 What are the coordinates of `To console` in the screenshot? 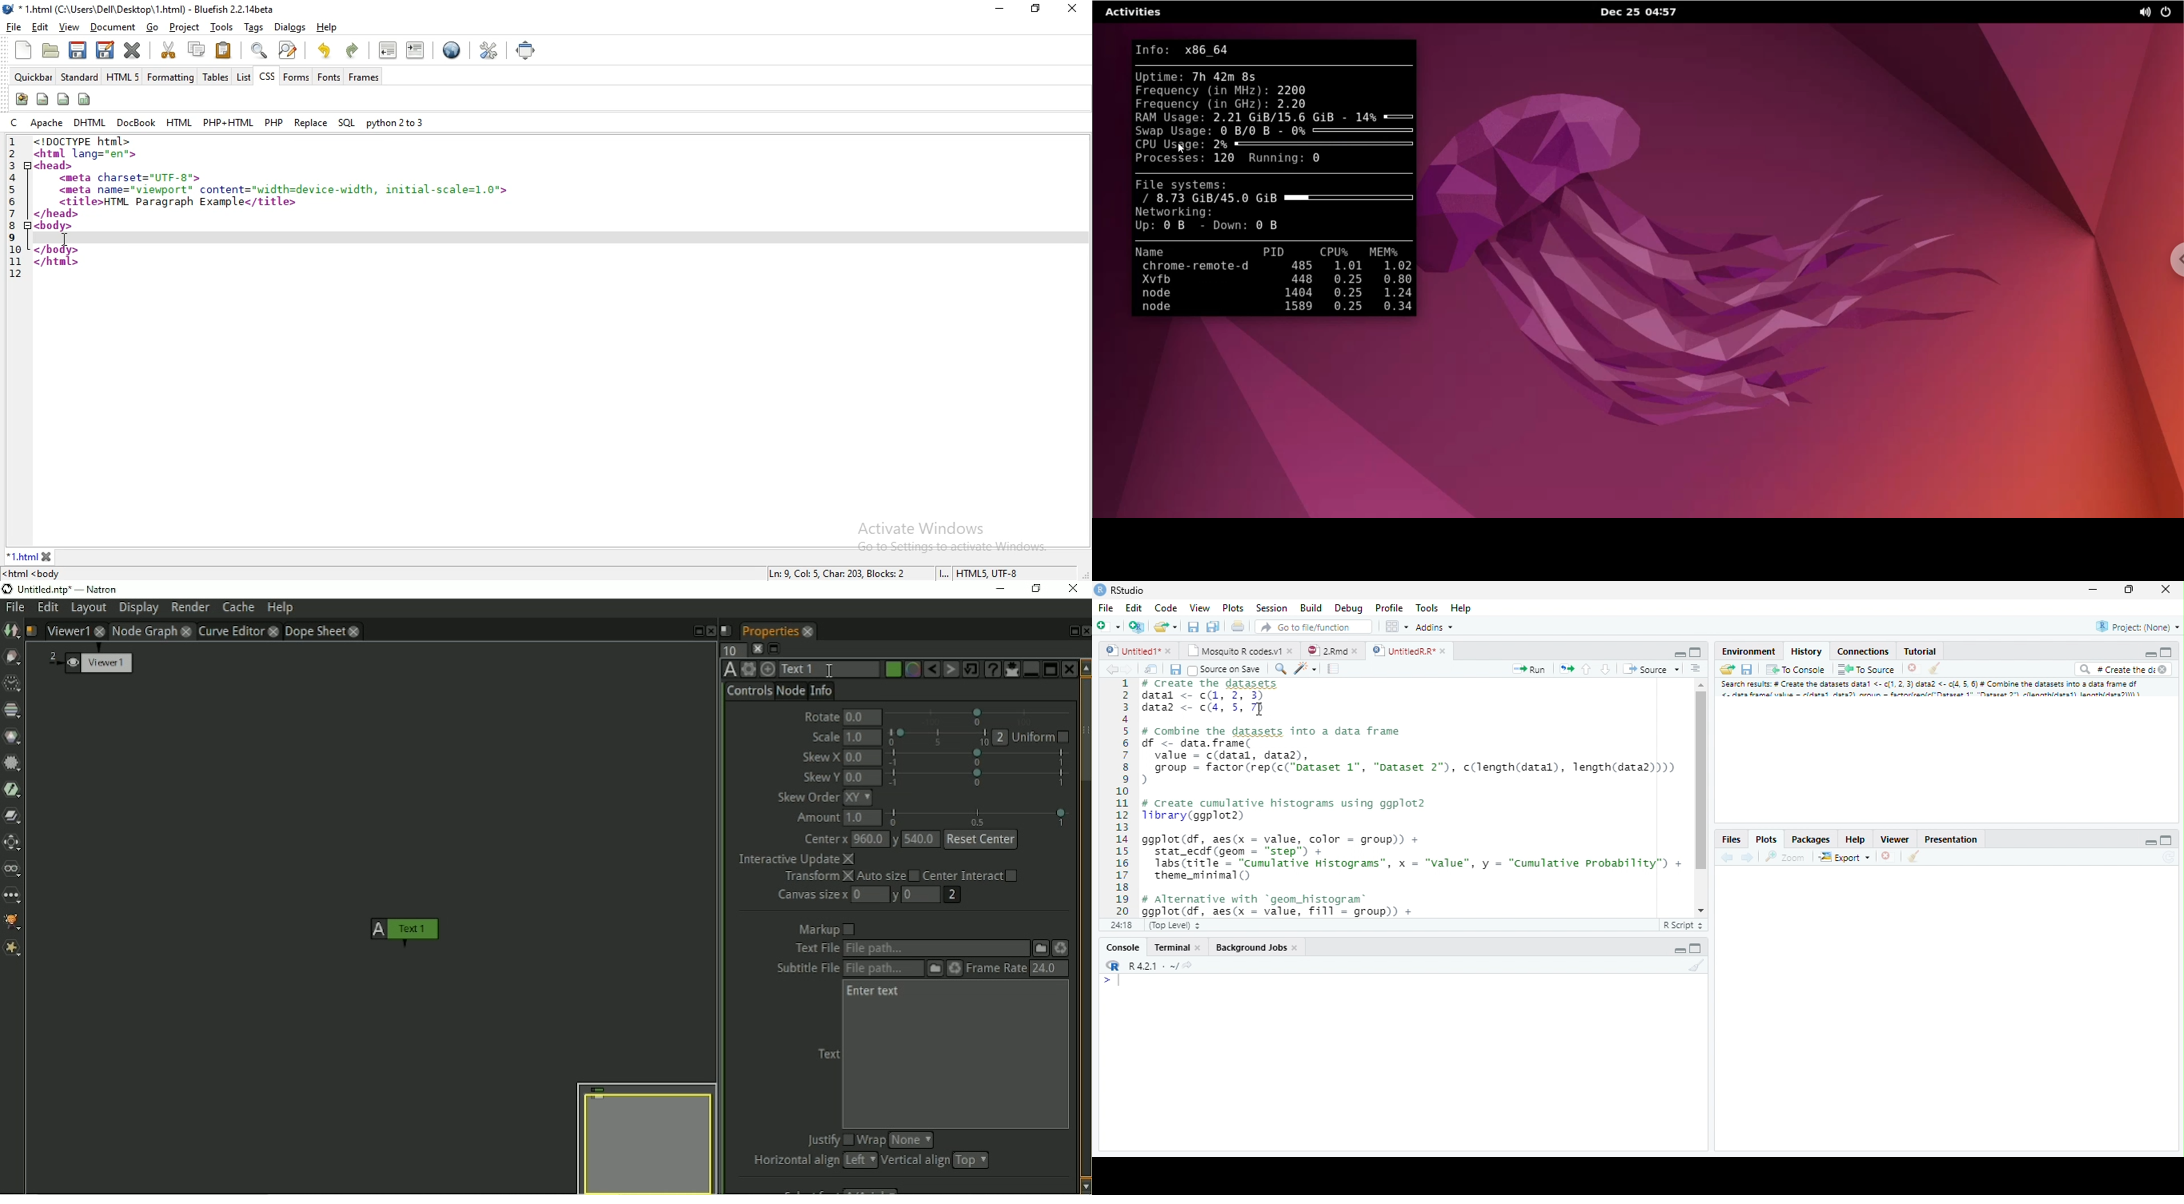 It's located at (1797, 670).